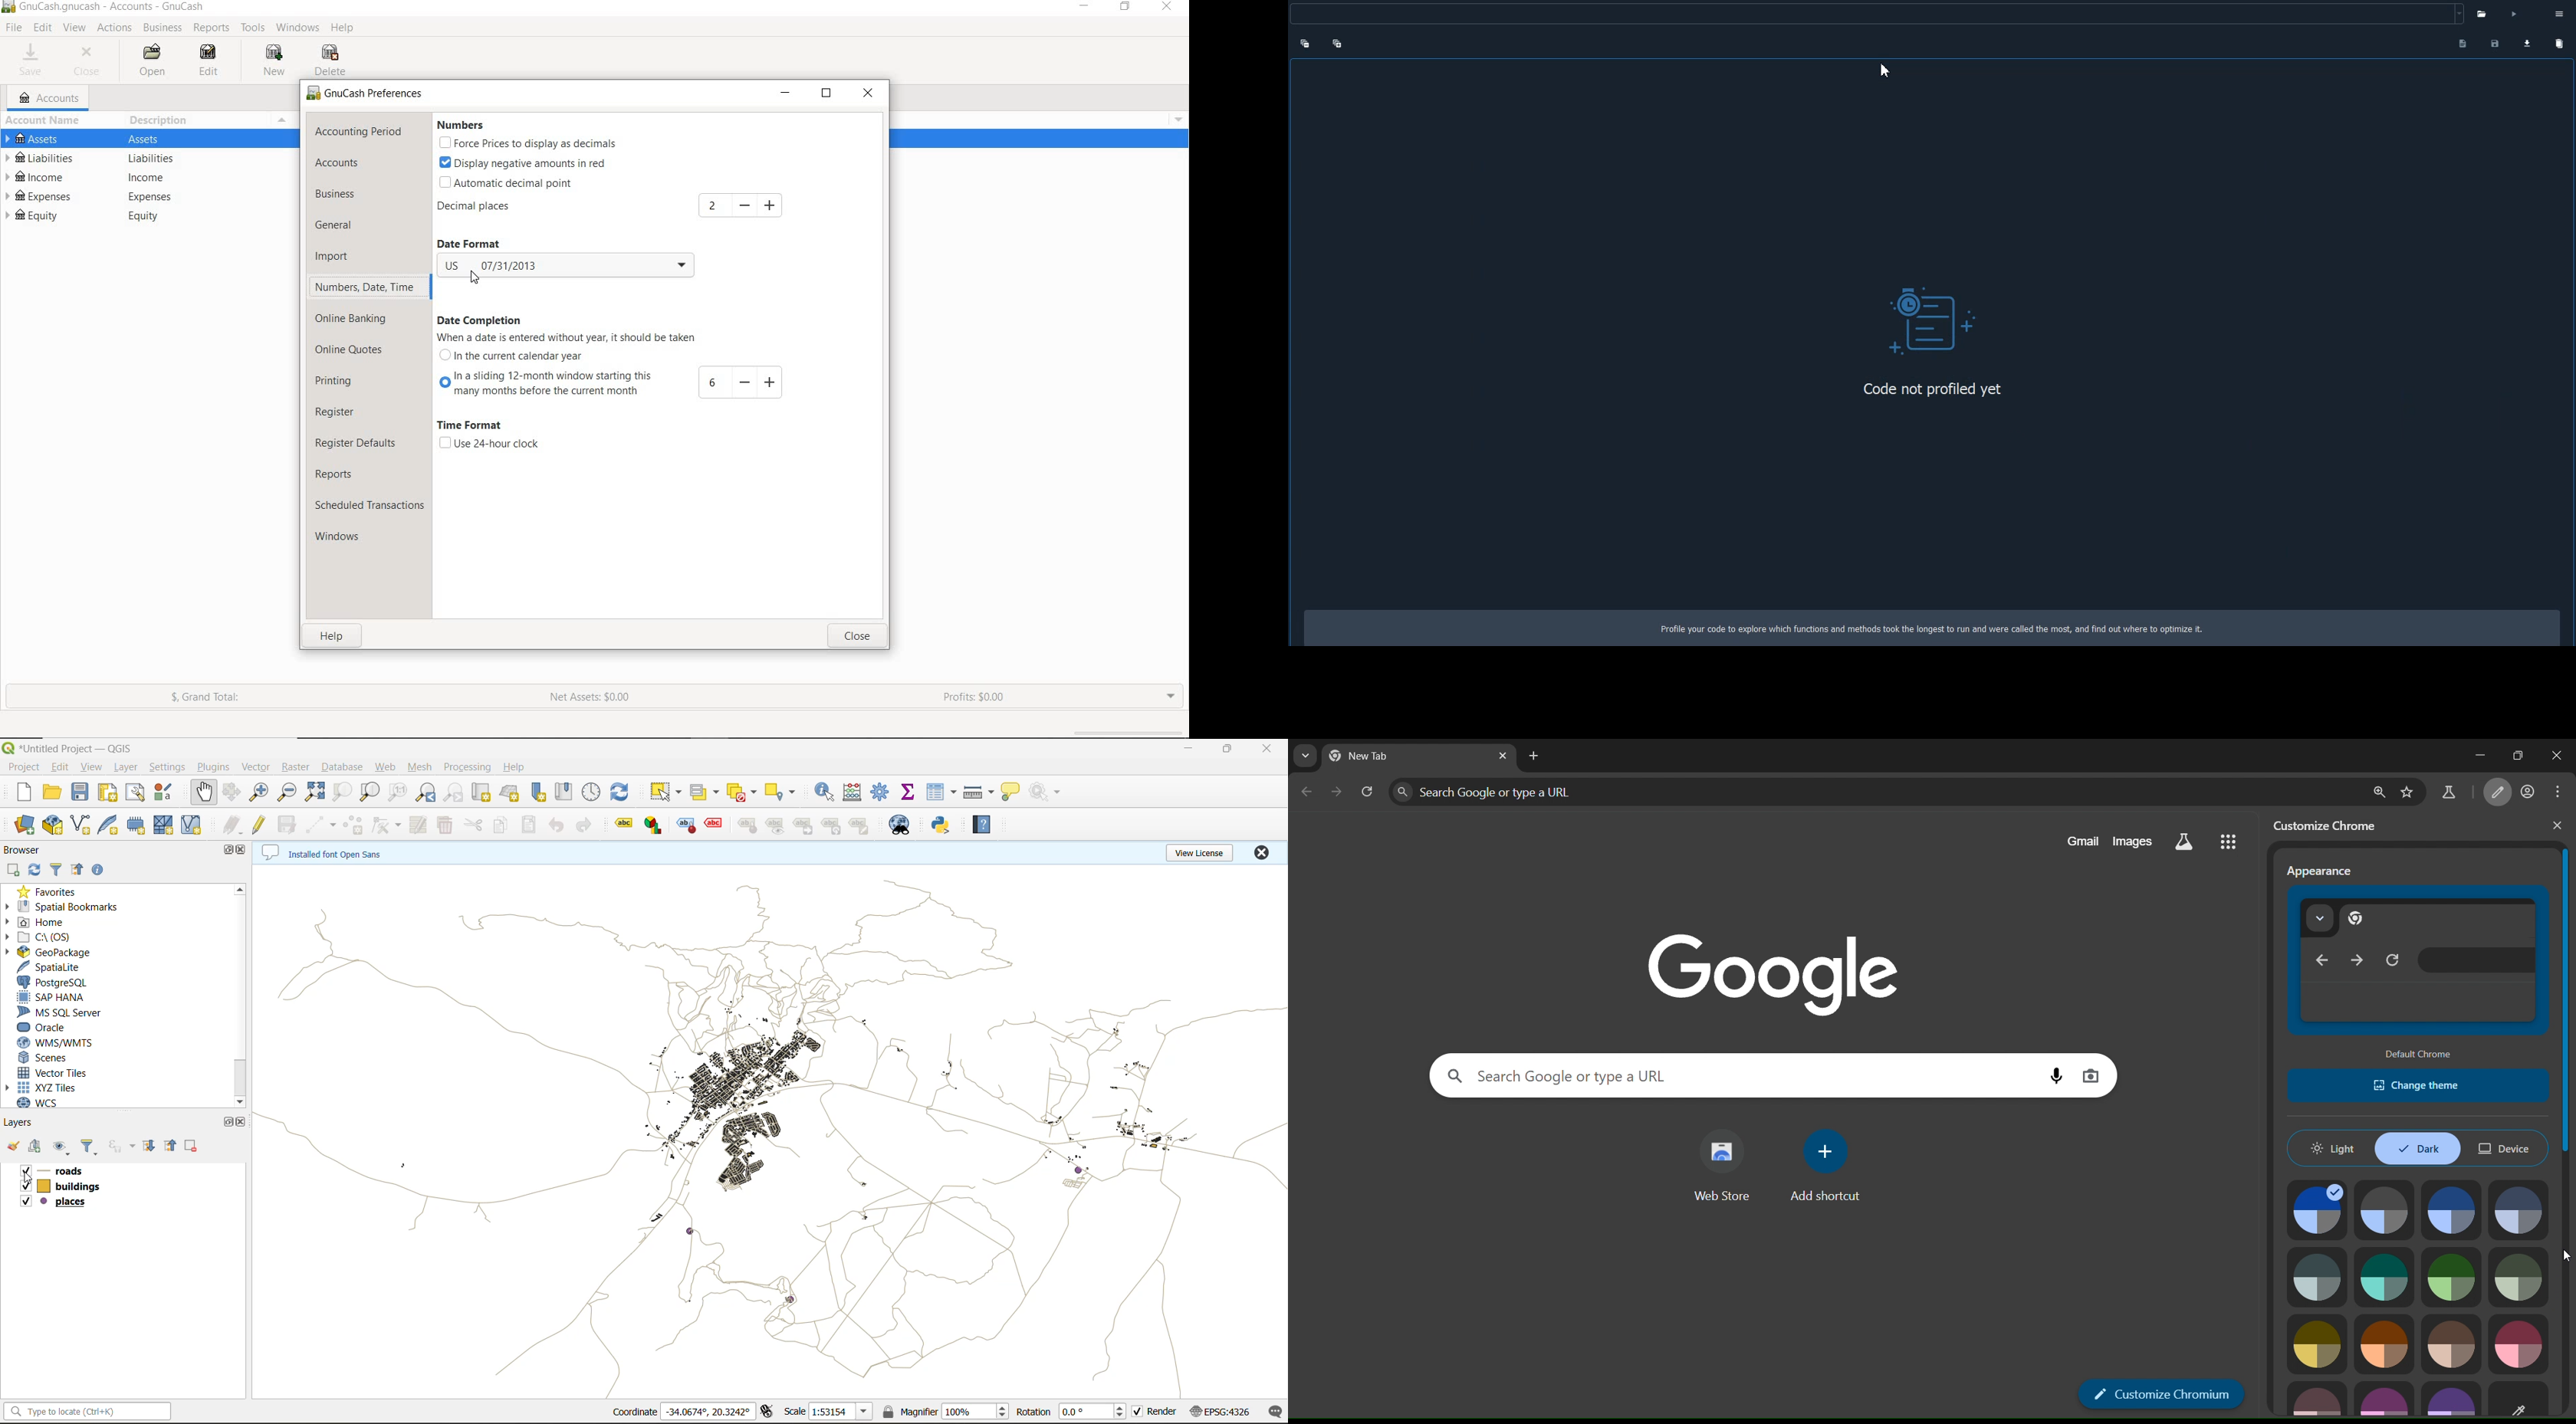  Describe the element at coordinates (2049, 1078) in the screenshot. I see `voice search` at that location.